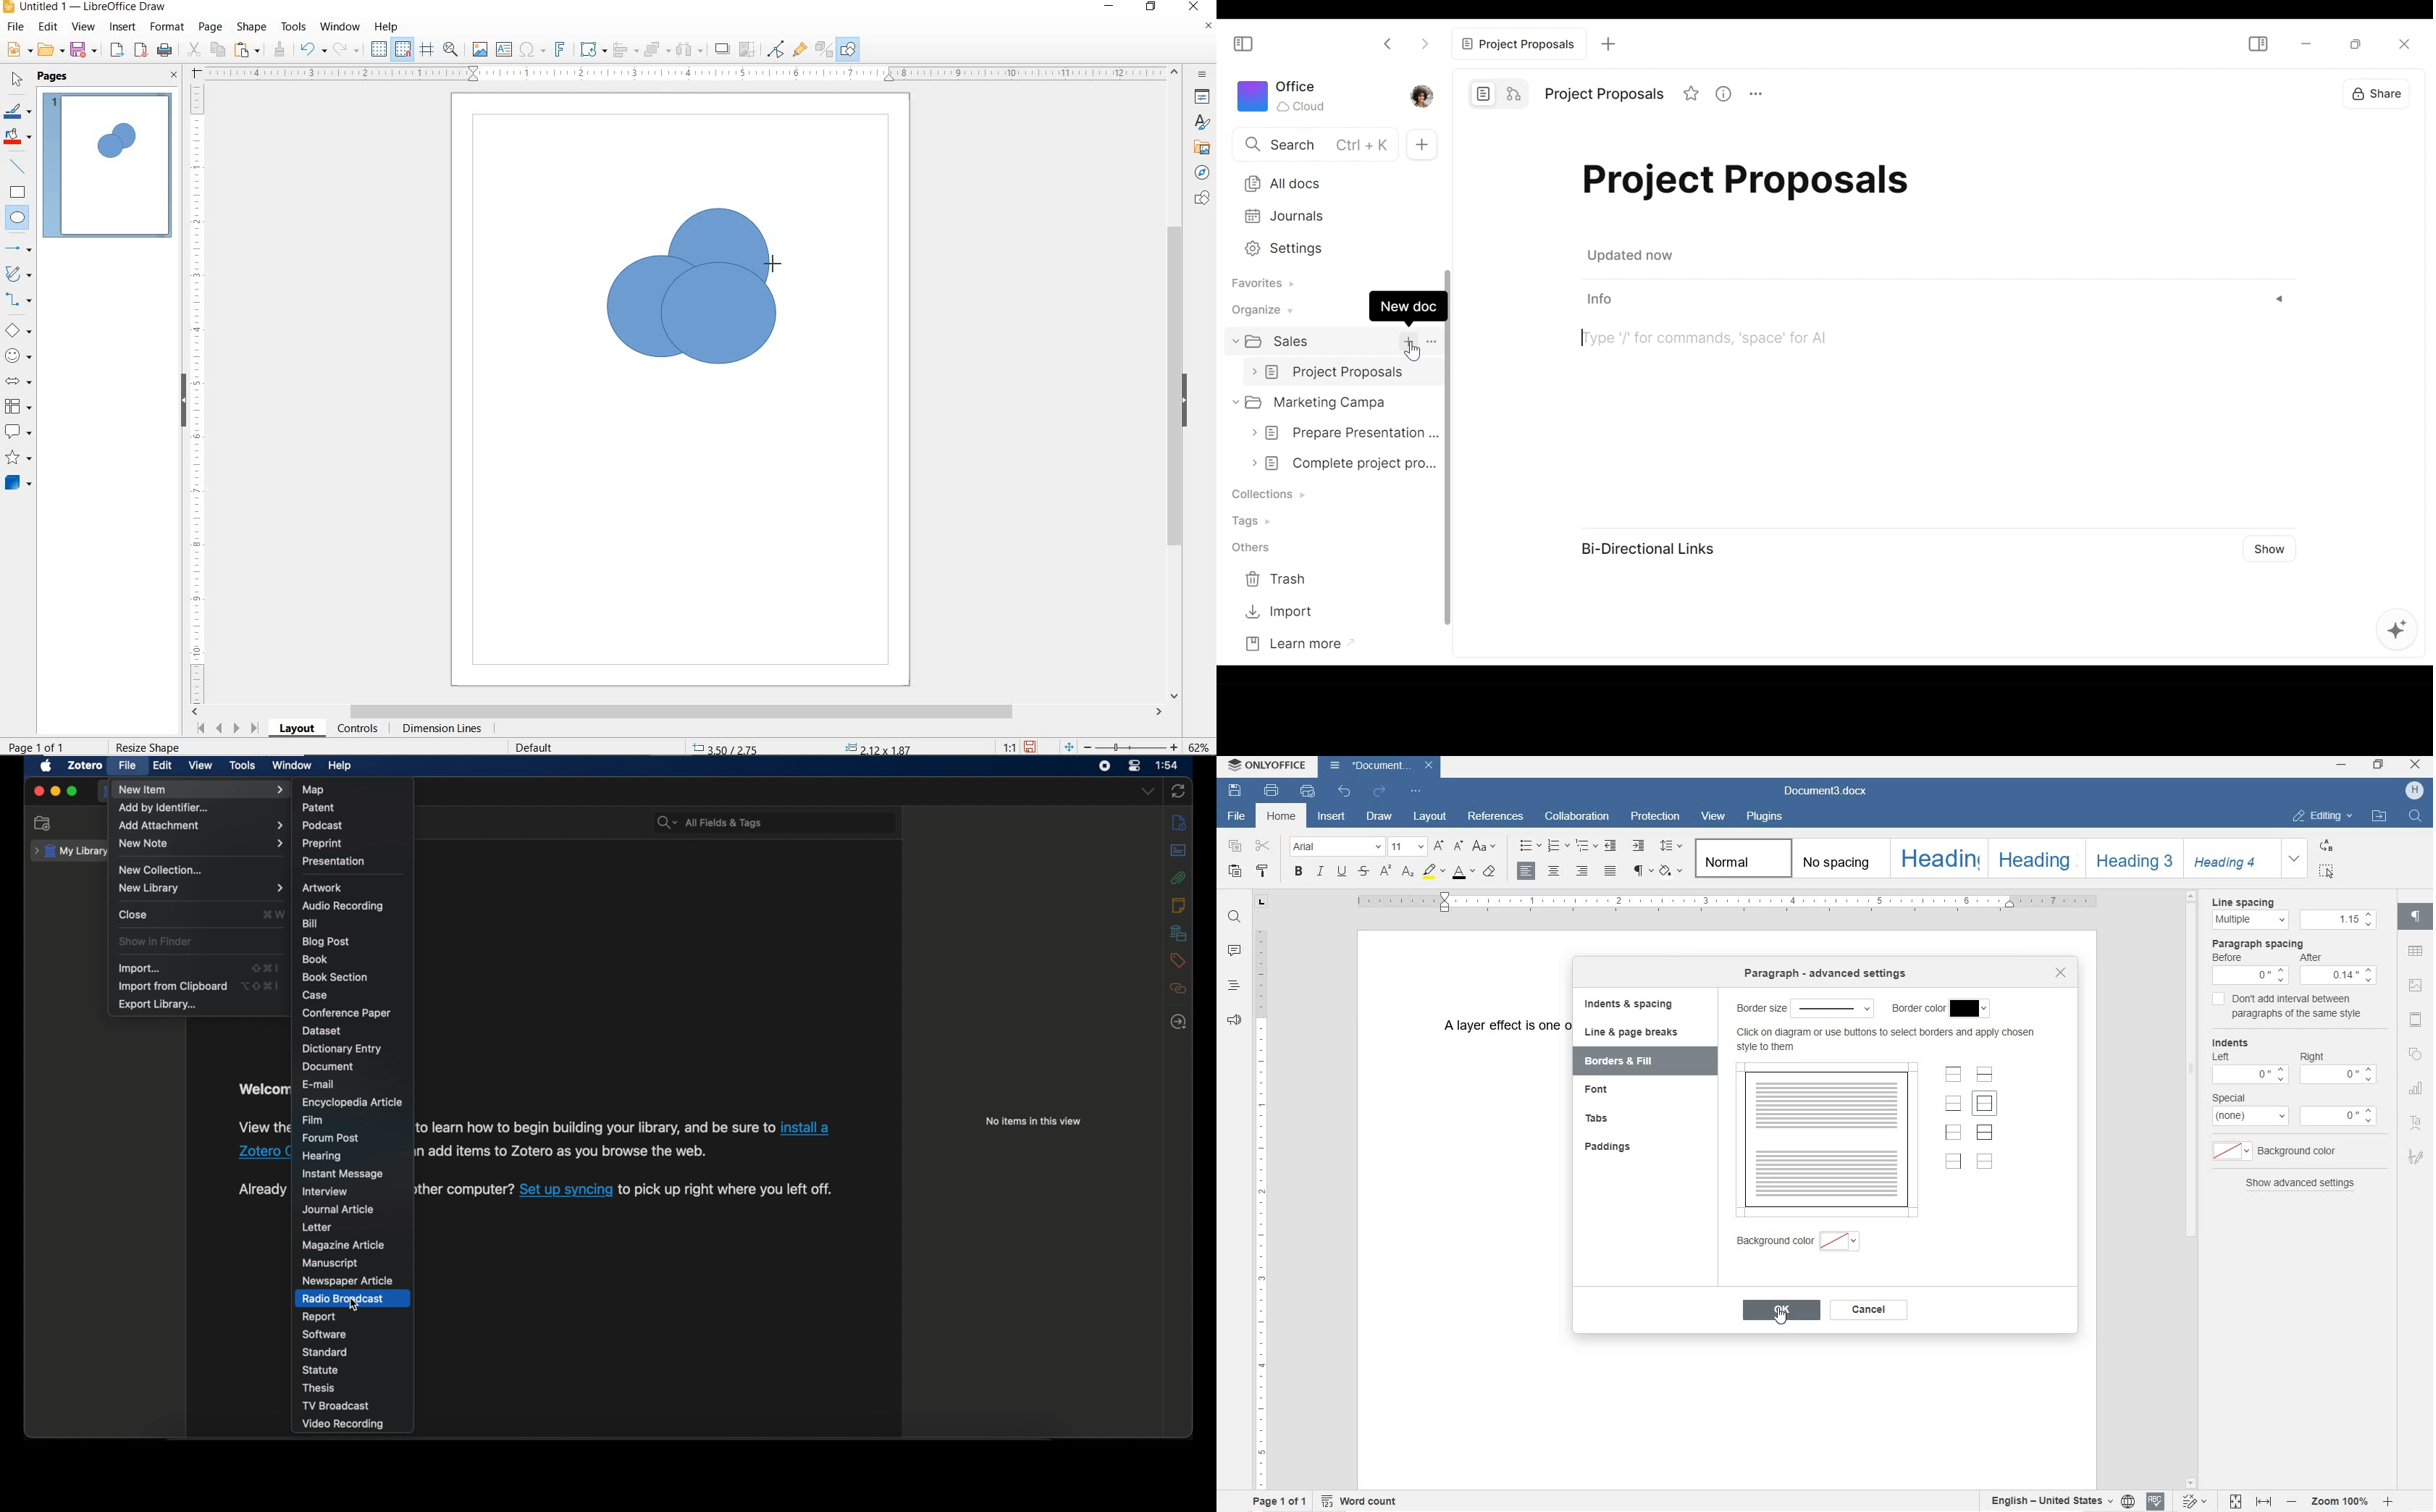  Describe the element at coordinates (320, 1369) in the screenshot. I see `statue` at that location.